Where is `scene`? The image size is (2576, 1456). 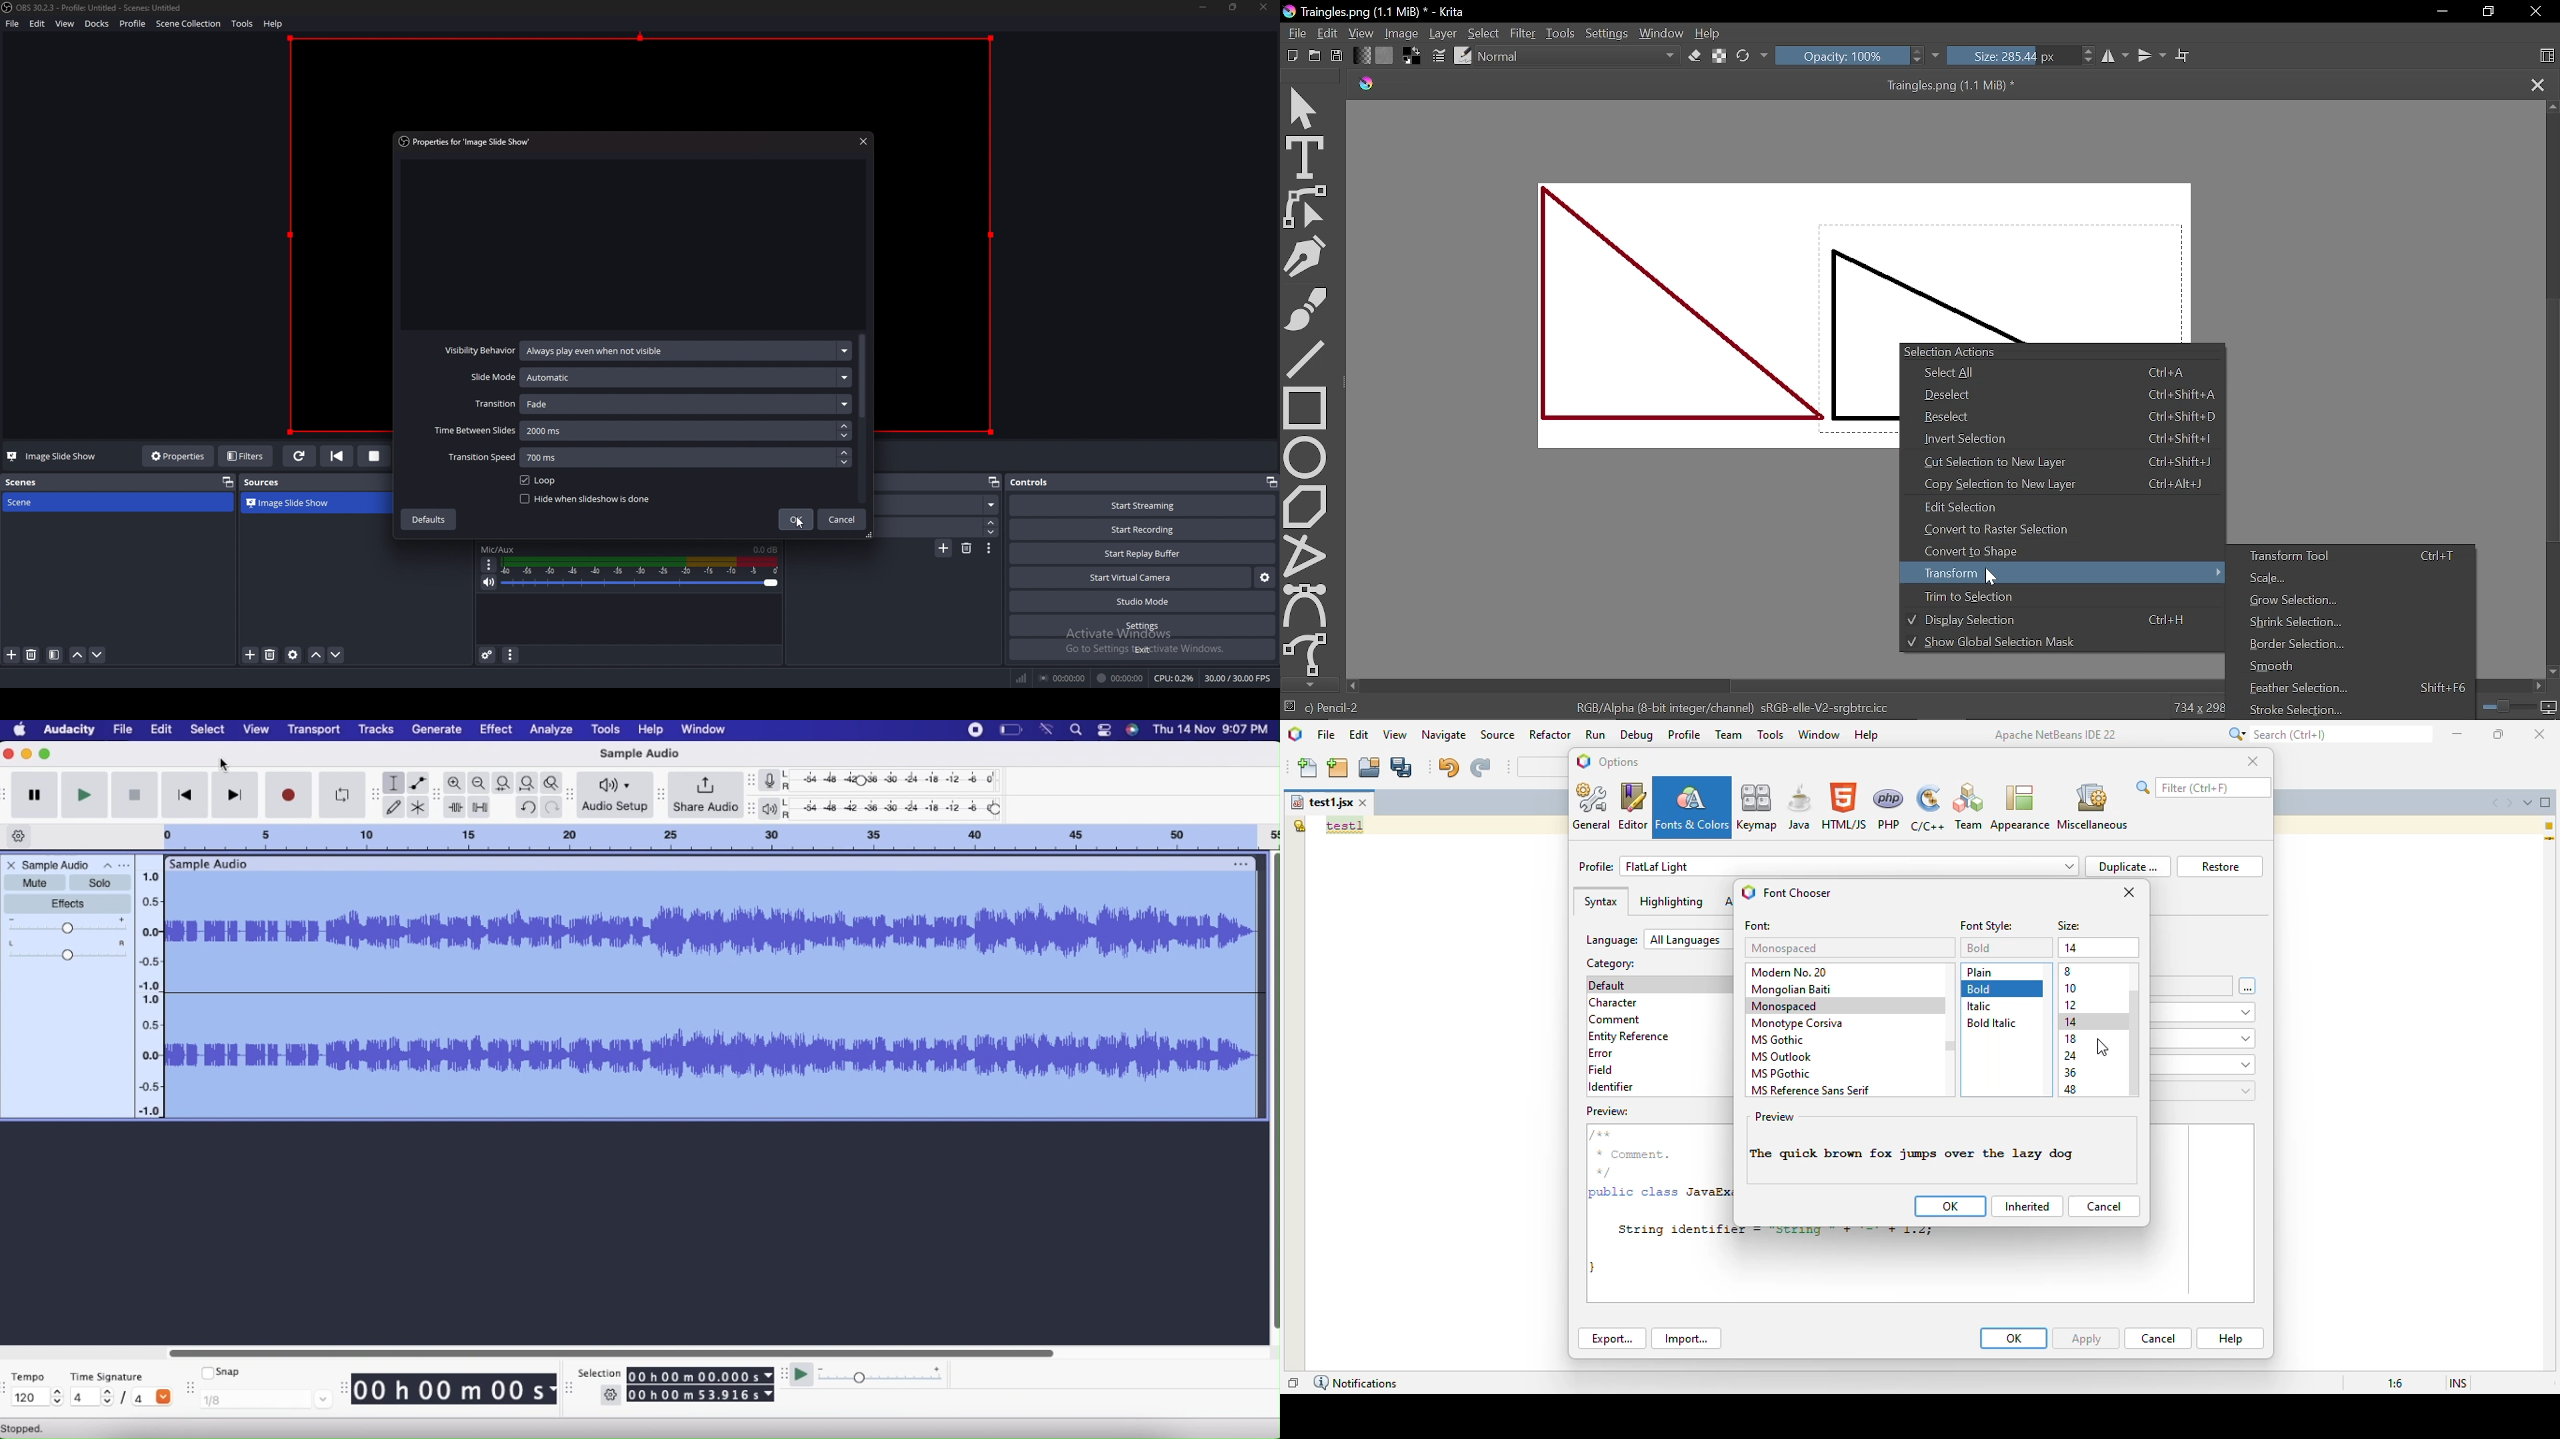
scene is located at coordinates (46, 503).